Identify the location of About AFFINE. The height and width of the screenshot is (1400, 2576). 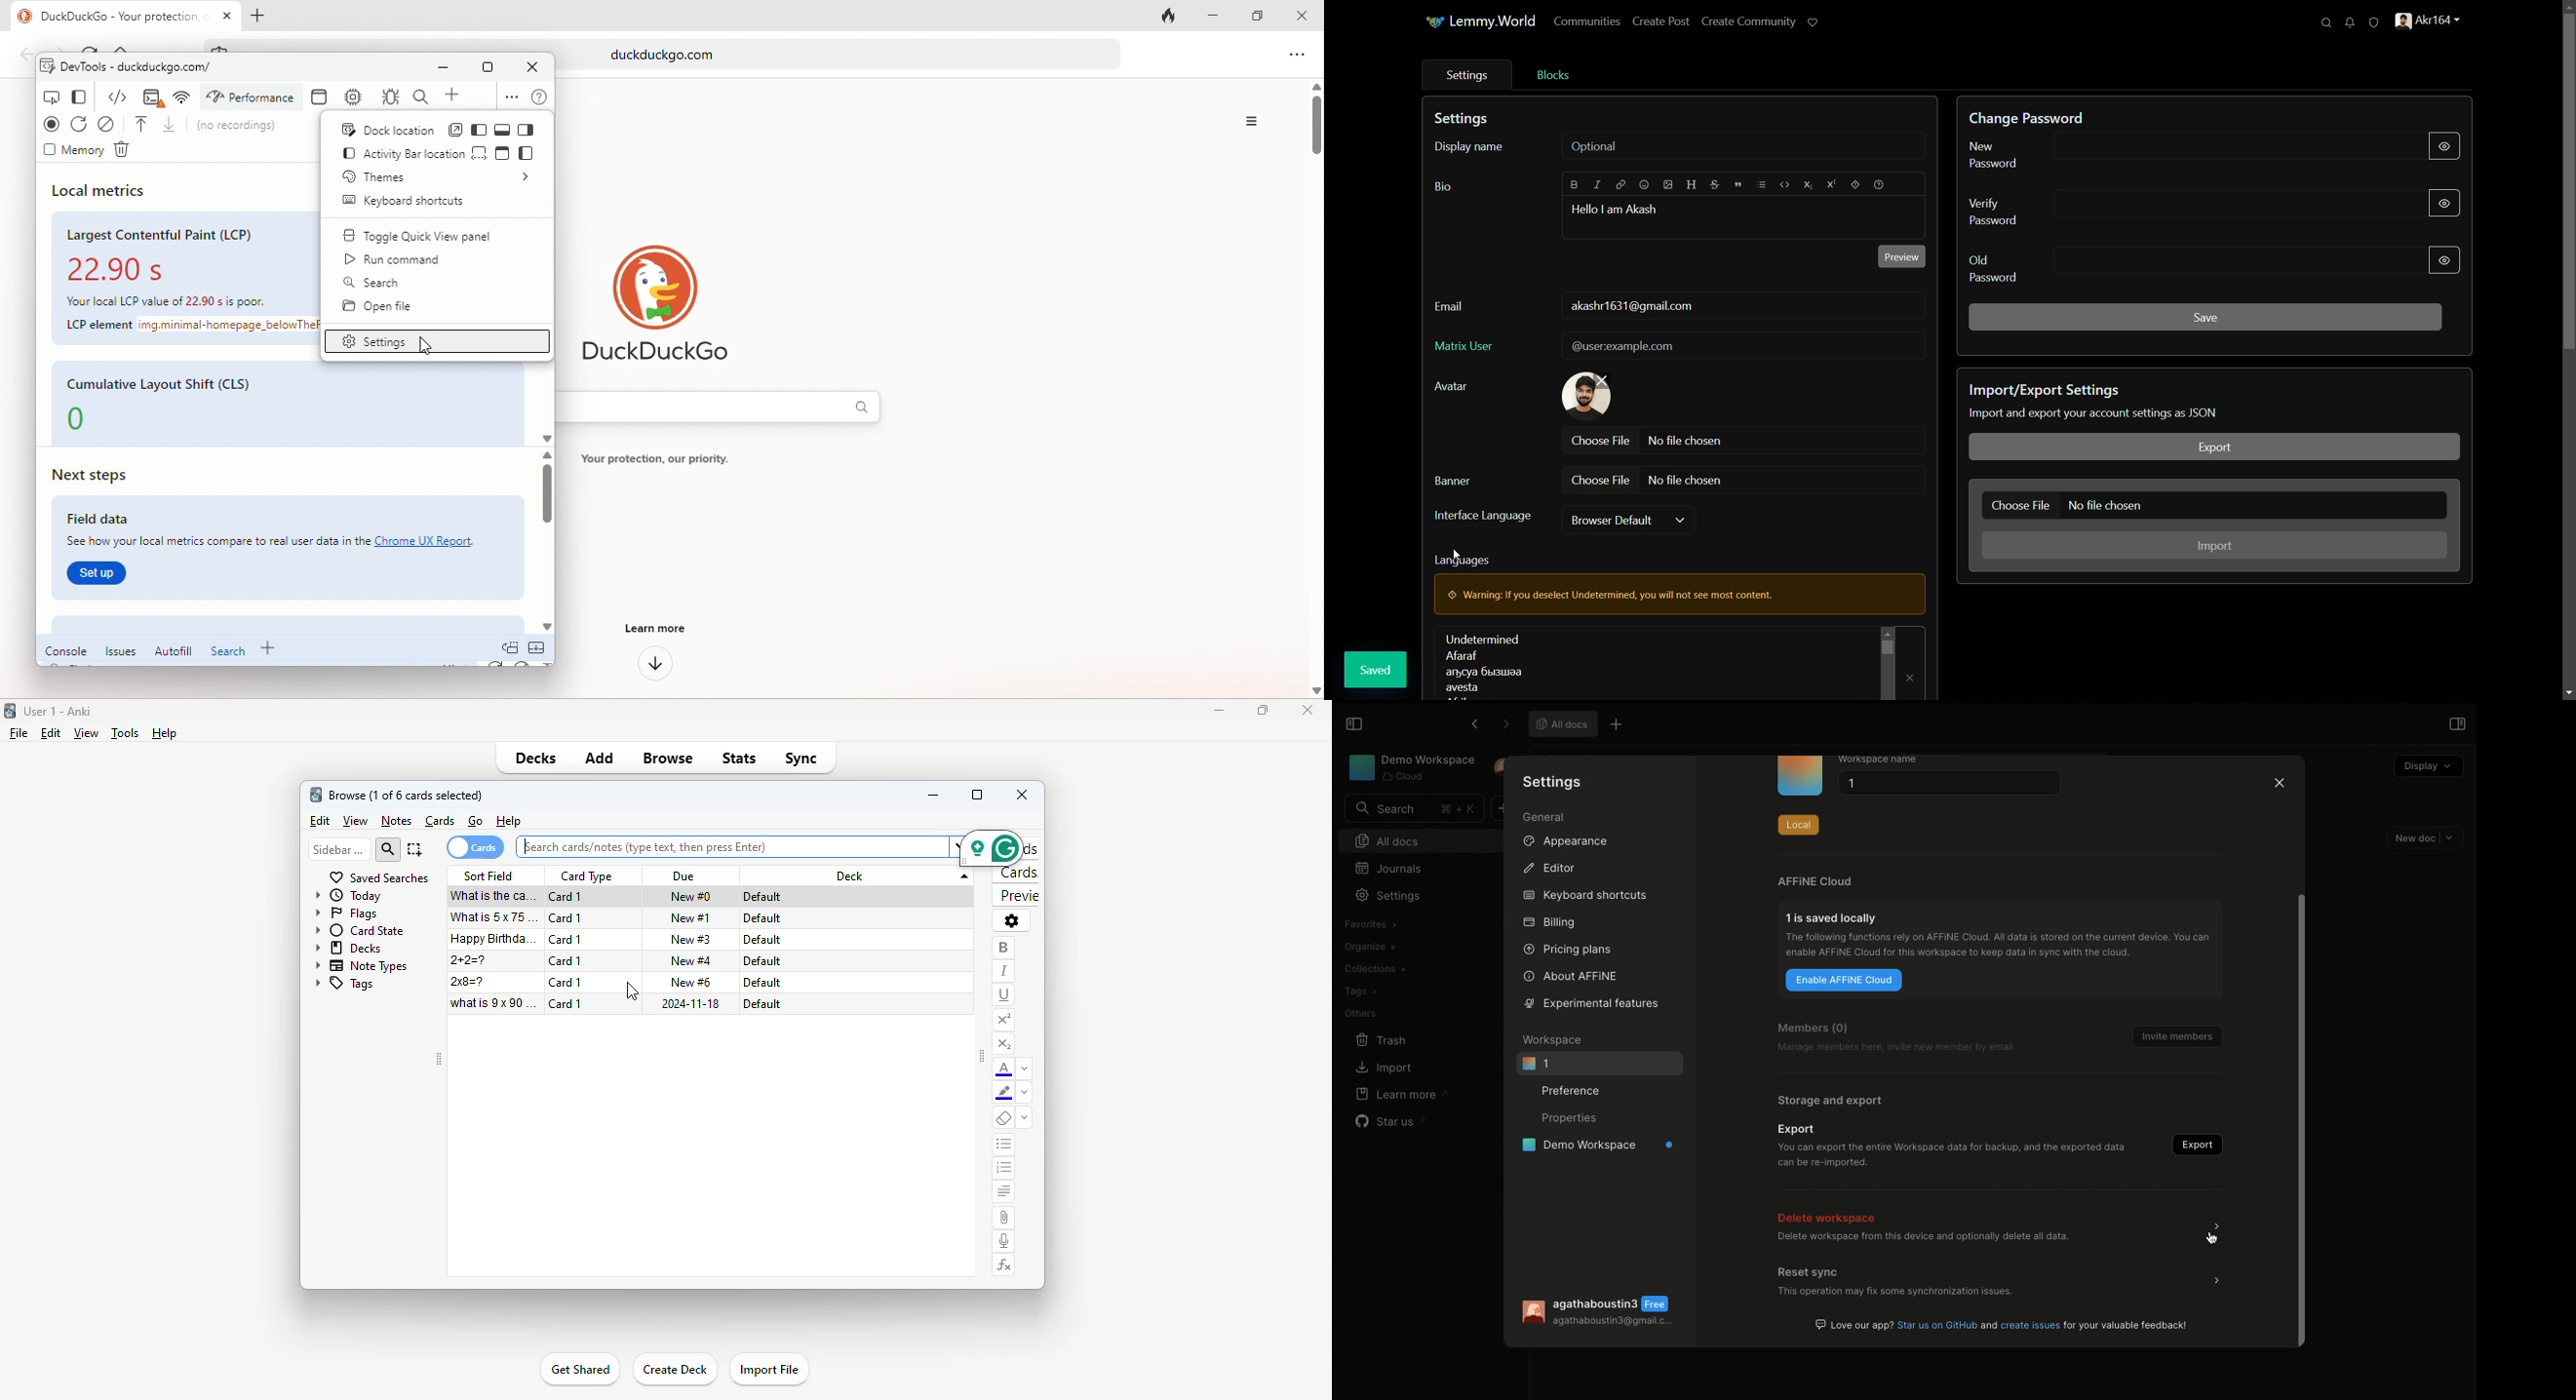
(1572, 975).